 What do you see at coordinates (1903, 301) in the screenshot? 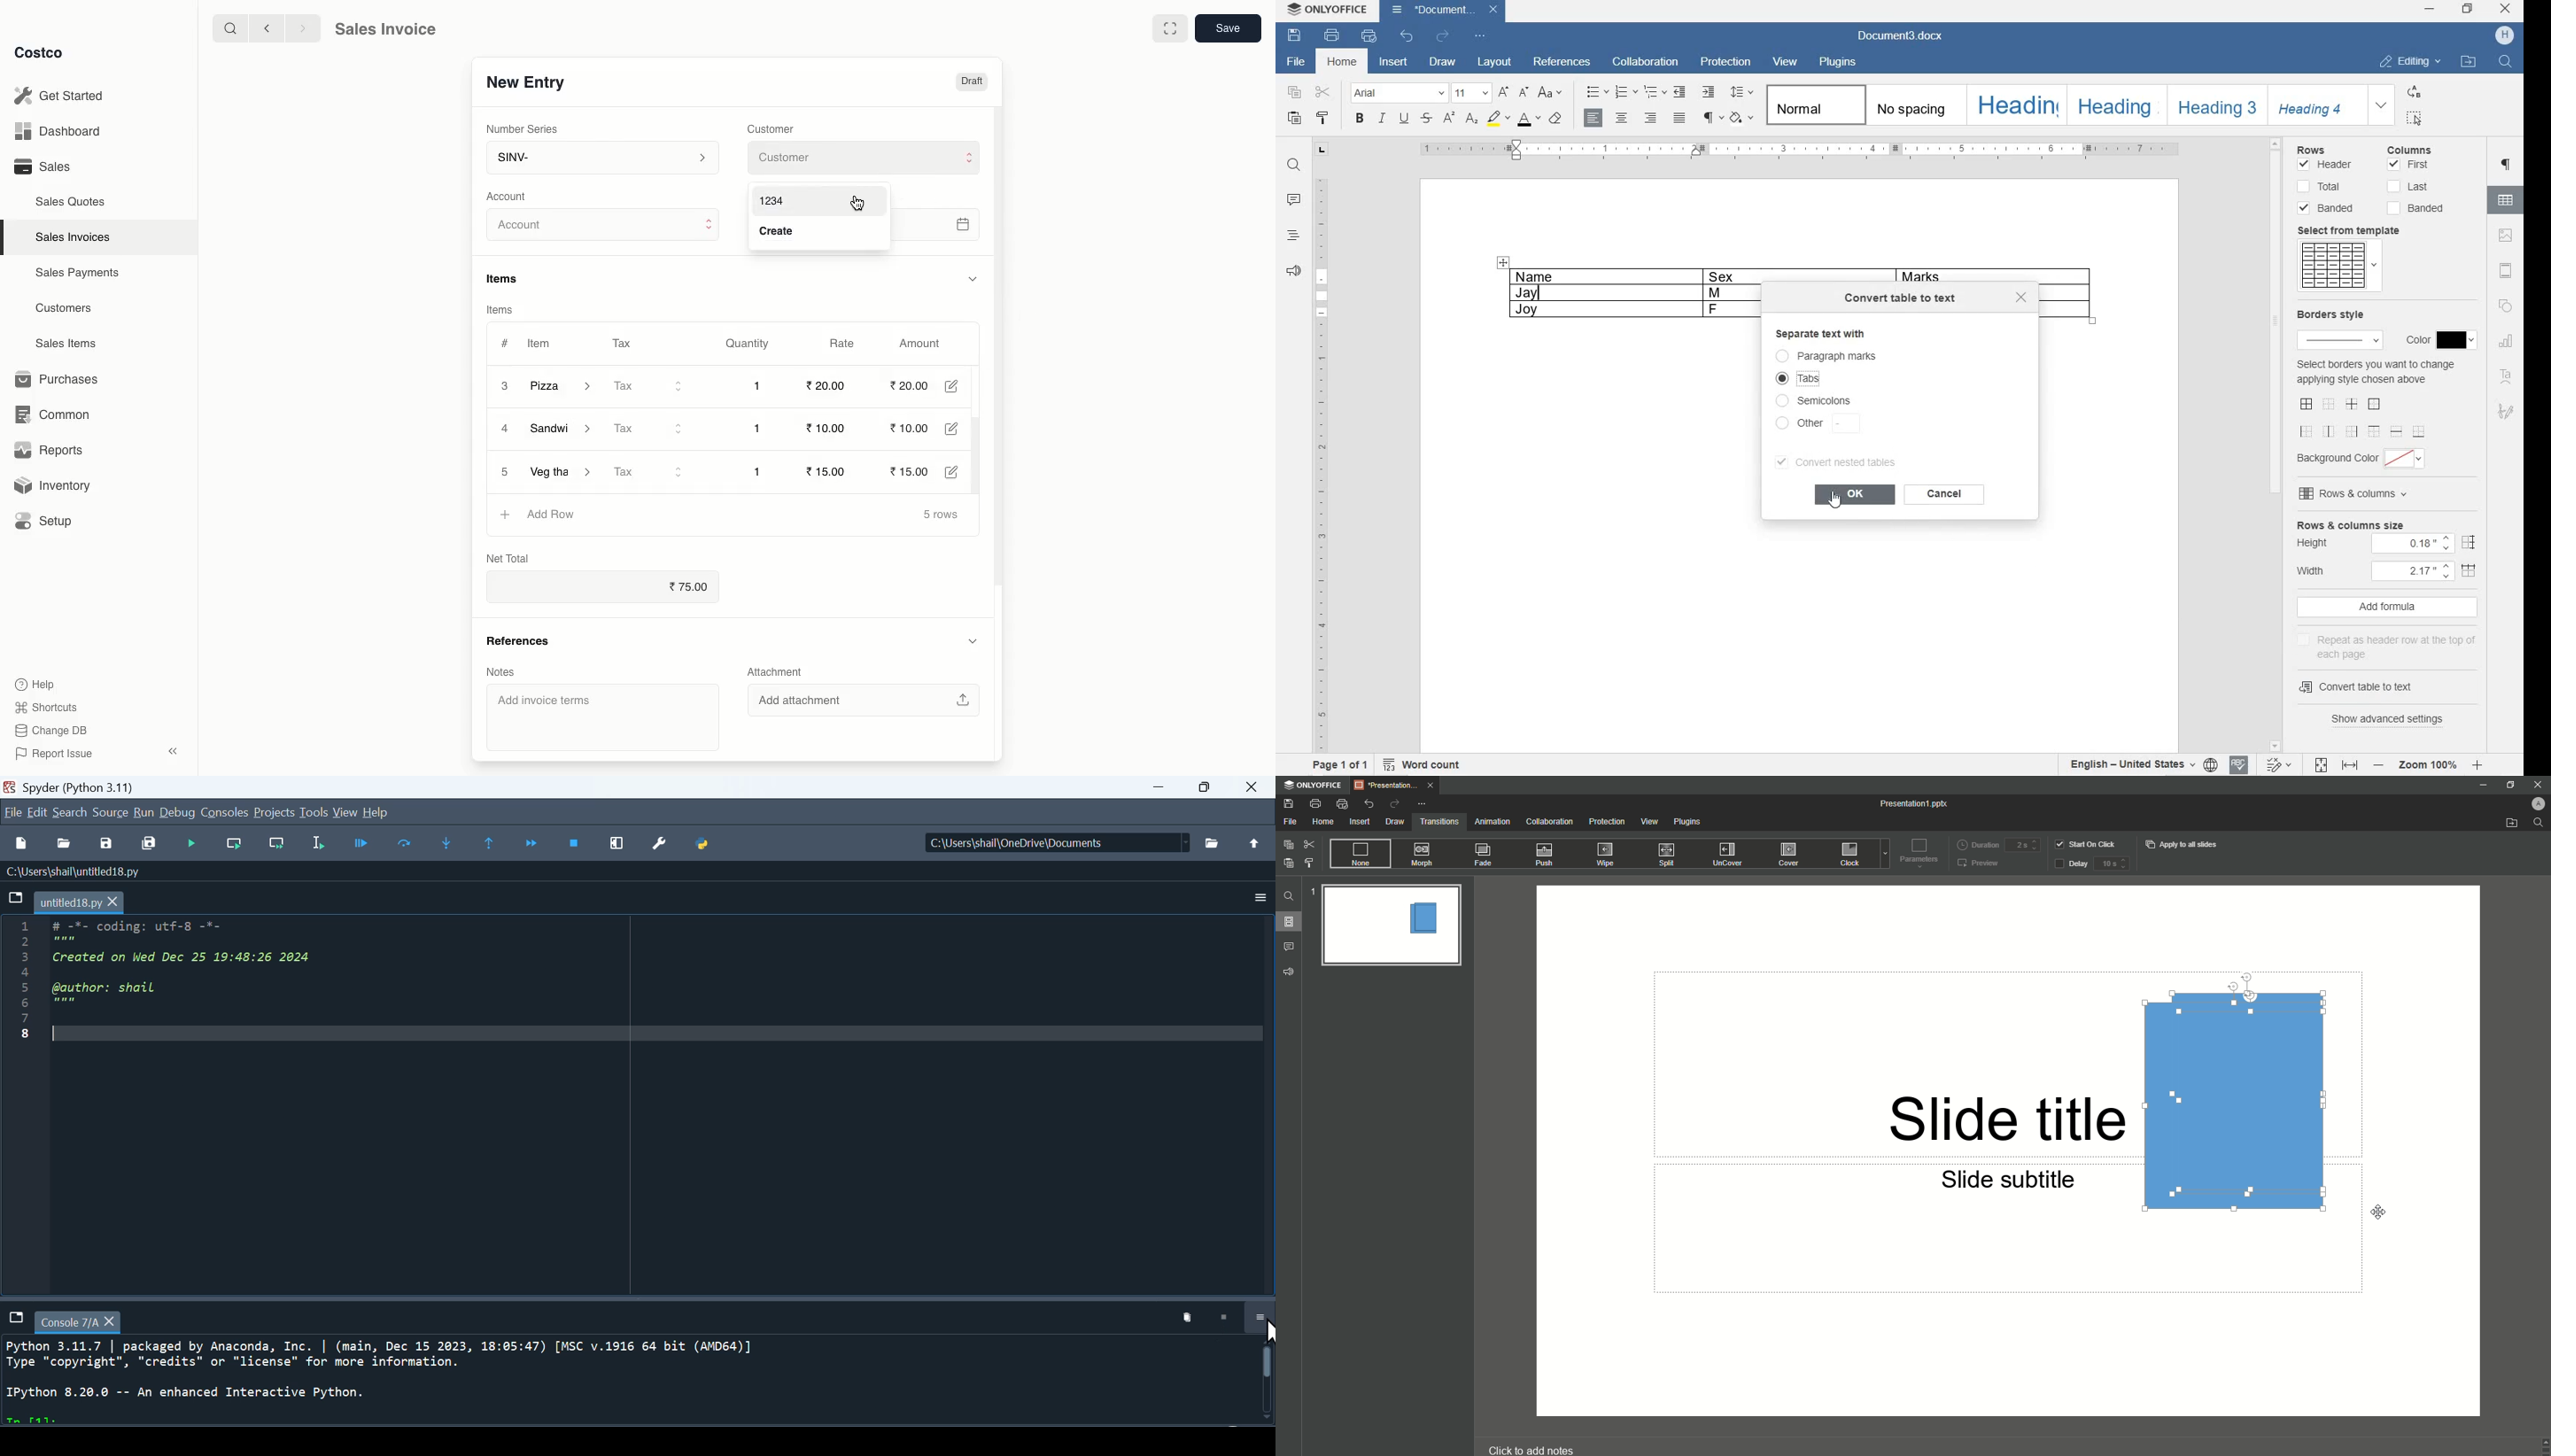
I see `convert table to text` at bounding box center [1903, 301].